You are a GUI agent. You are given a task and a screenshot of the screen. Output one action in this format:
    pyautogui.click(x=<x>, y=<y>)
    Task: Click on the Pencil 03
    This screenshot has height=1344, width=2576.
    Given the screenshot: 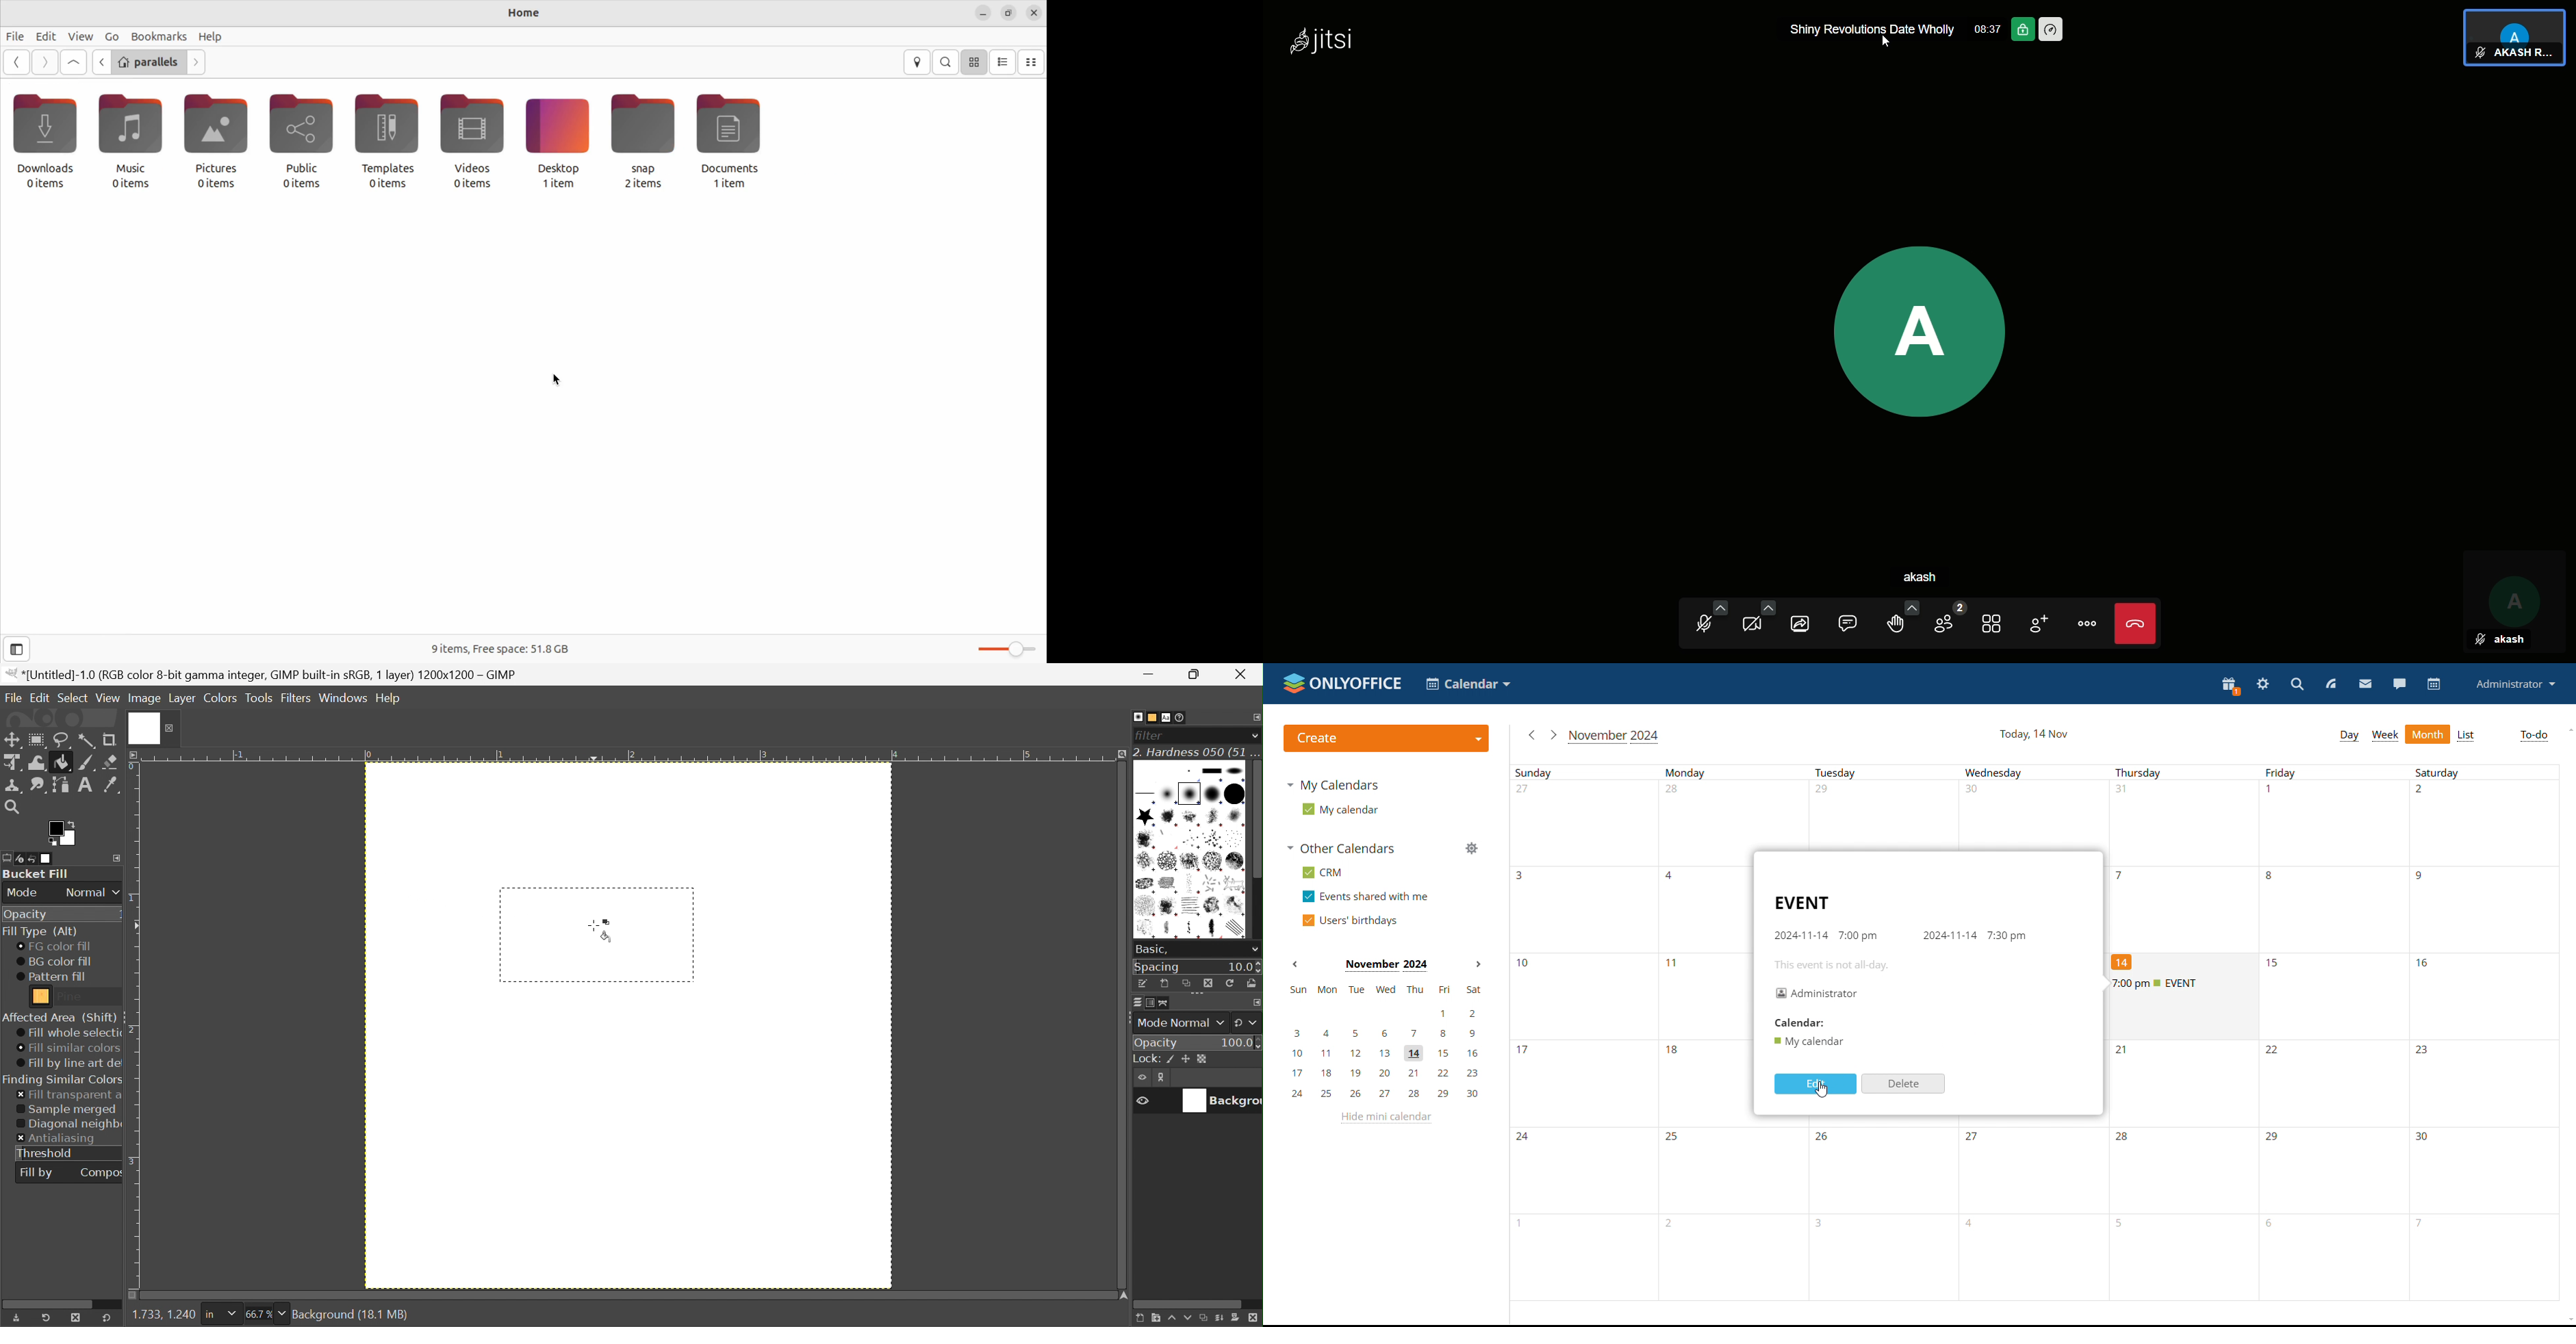 What is the action you would take?
    pyautogui.click(x=1216, y=929)
    